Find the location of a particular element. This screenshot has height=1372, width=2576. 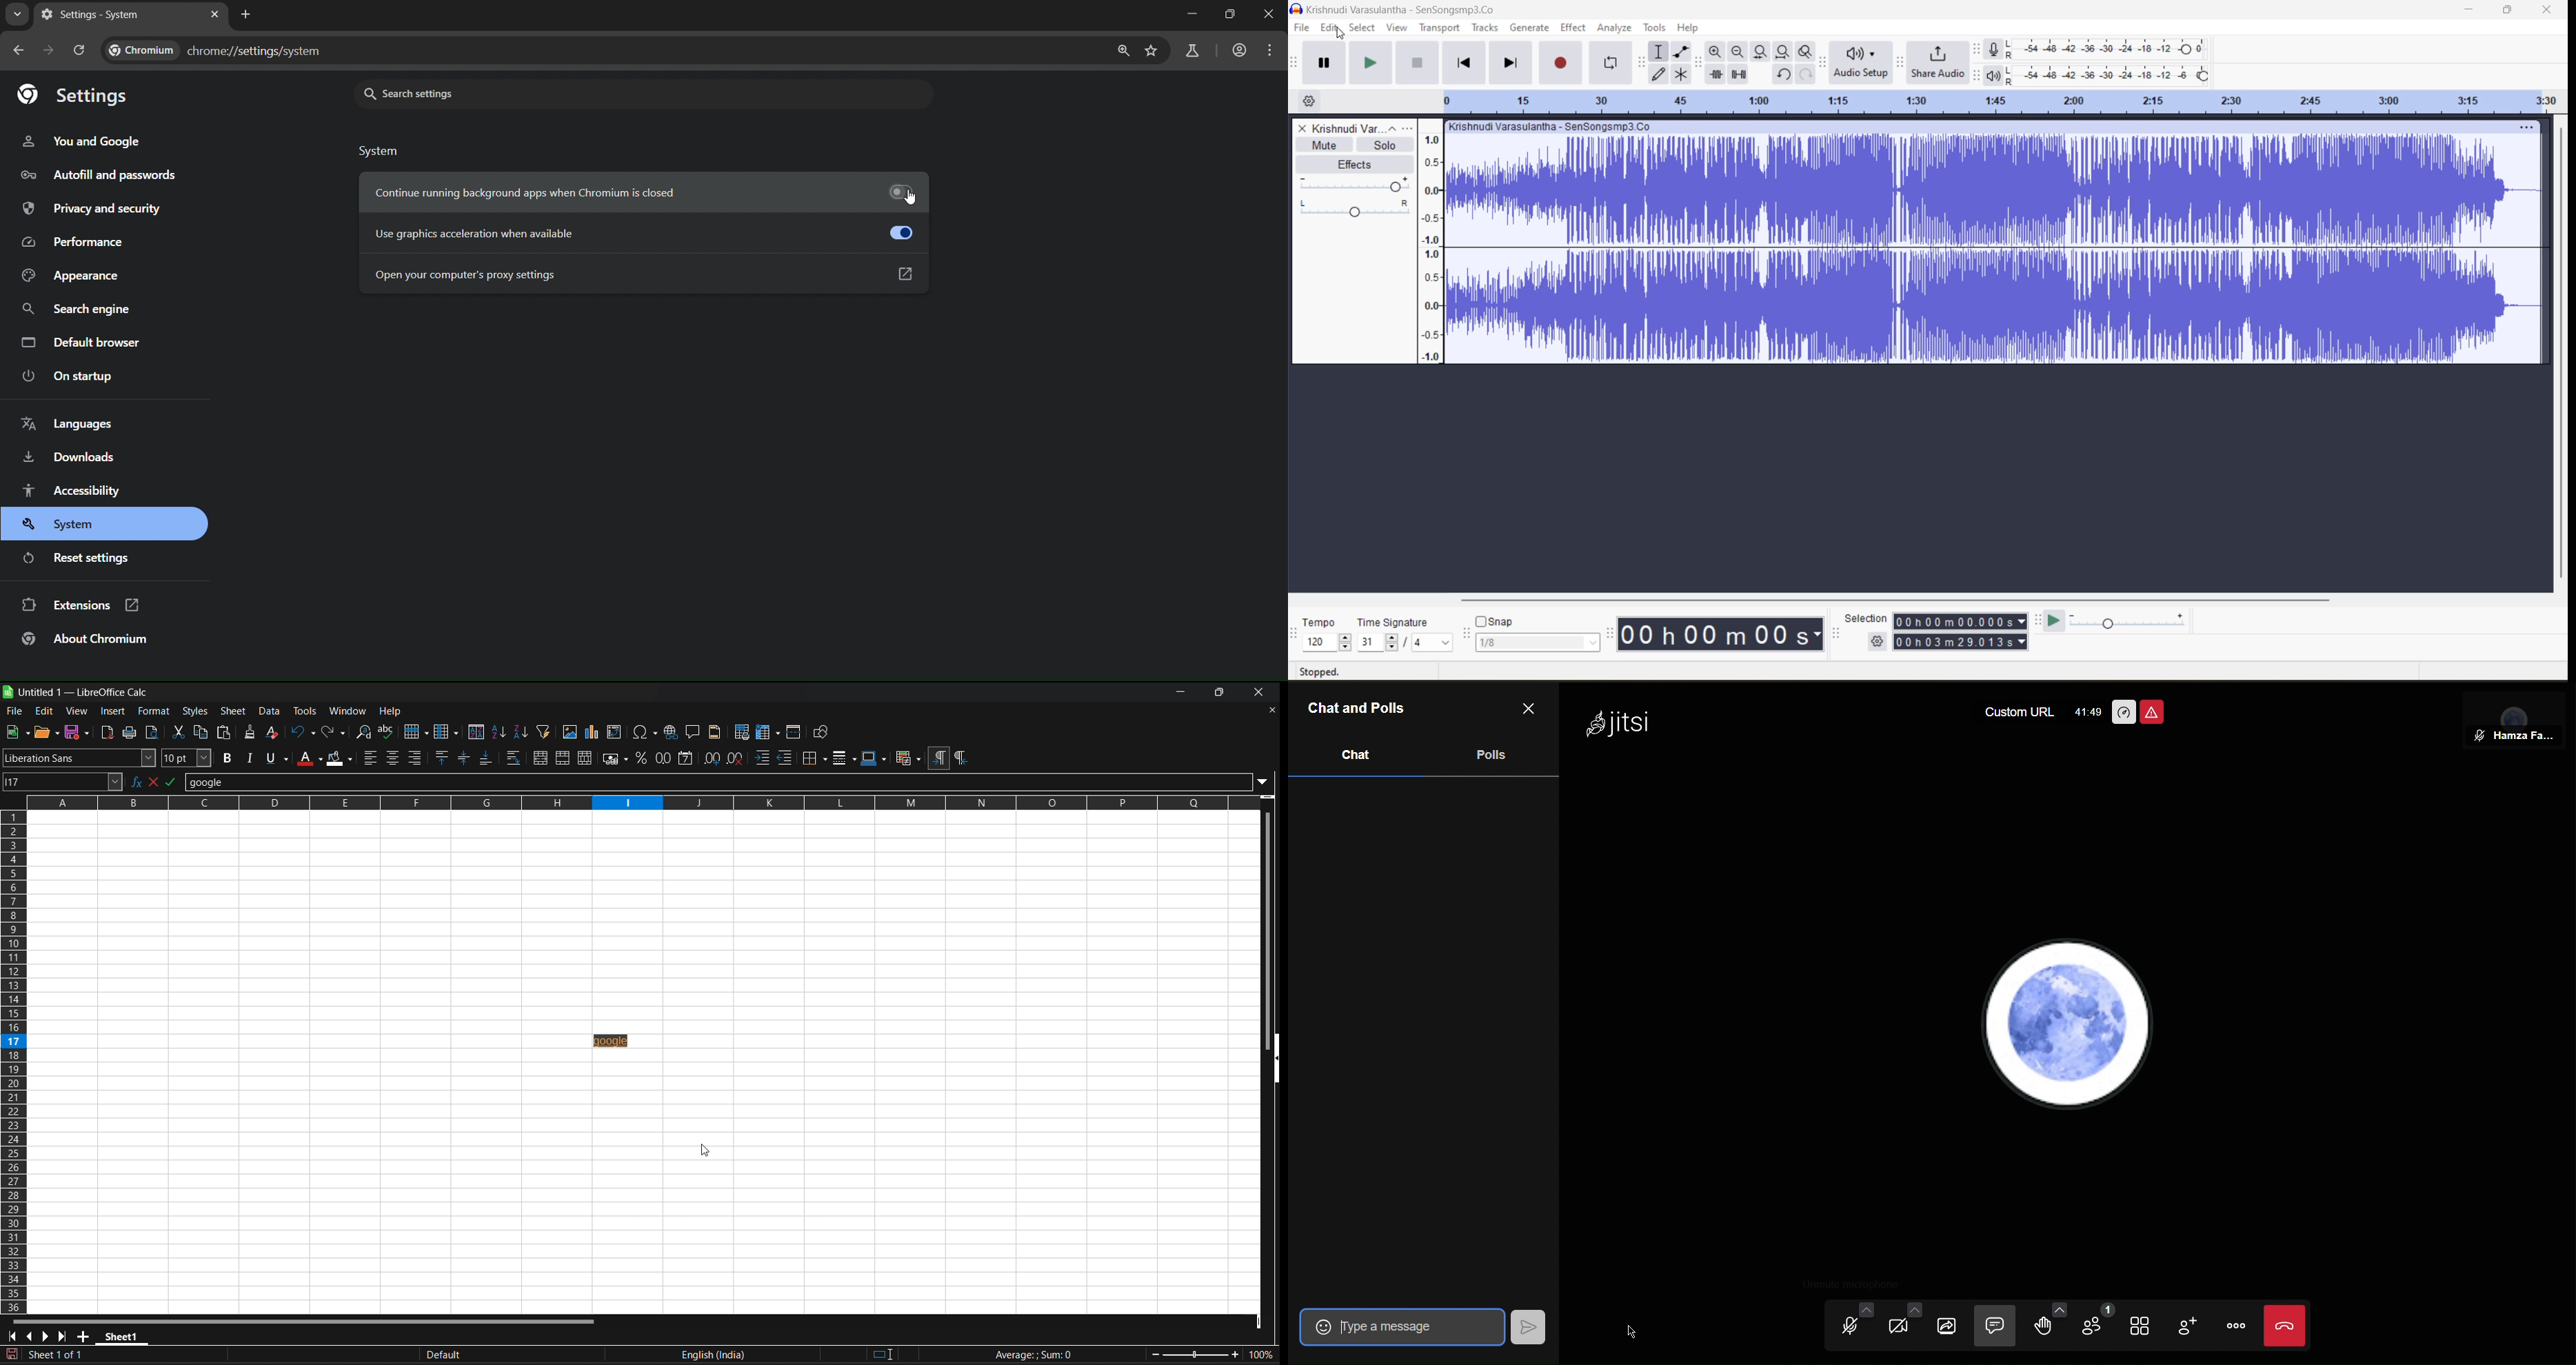

timeline options is located at coordinates (1307, 100).